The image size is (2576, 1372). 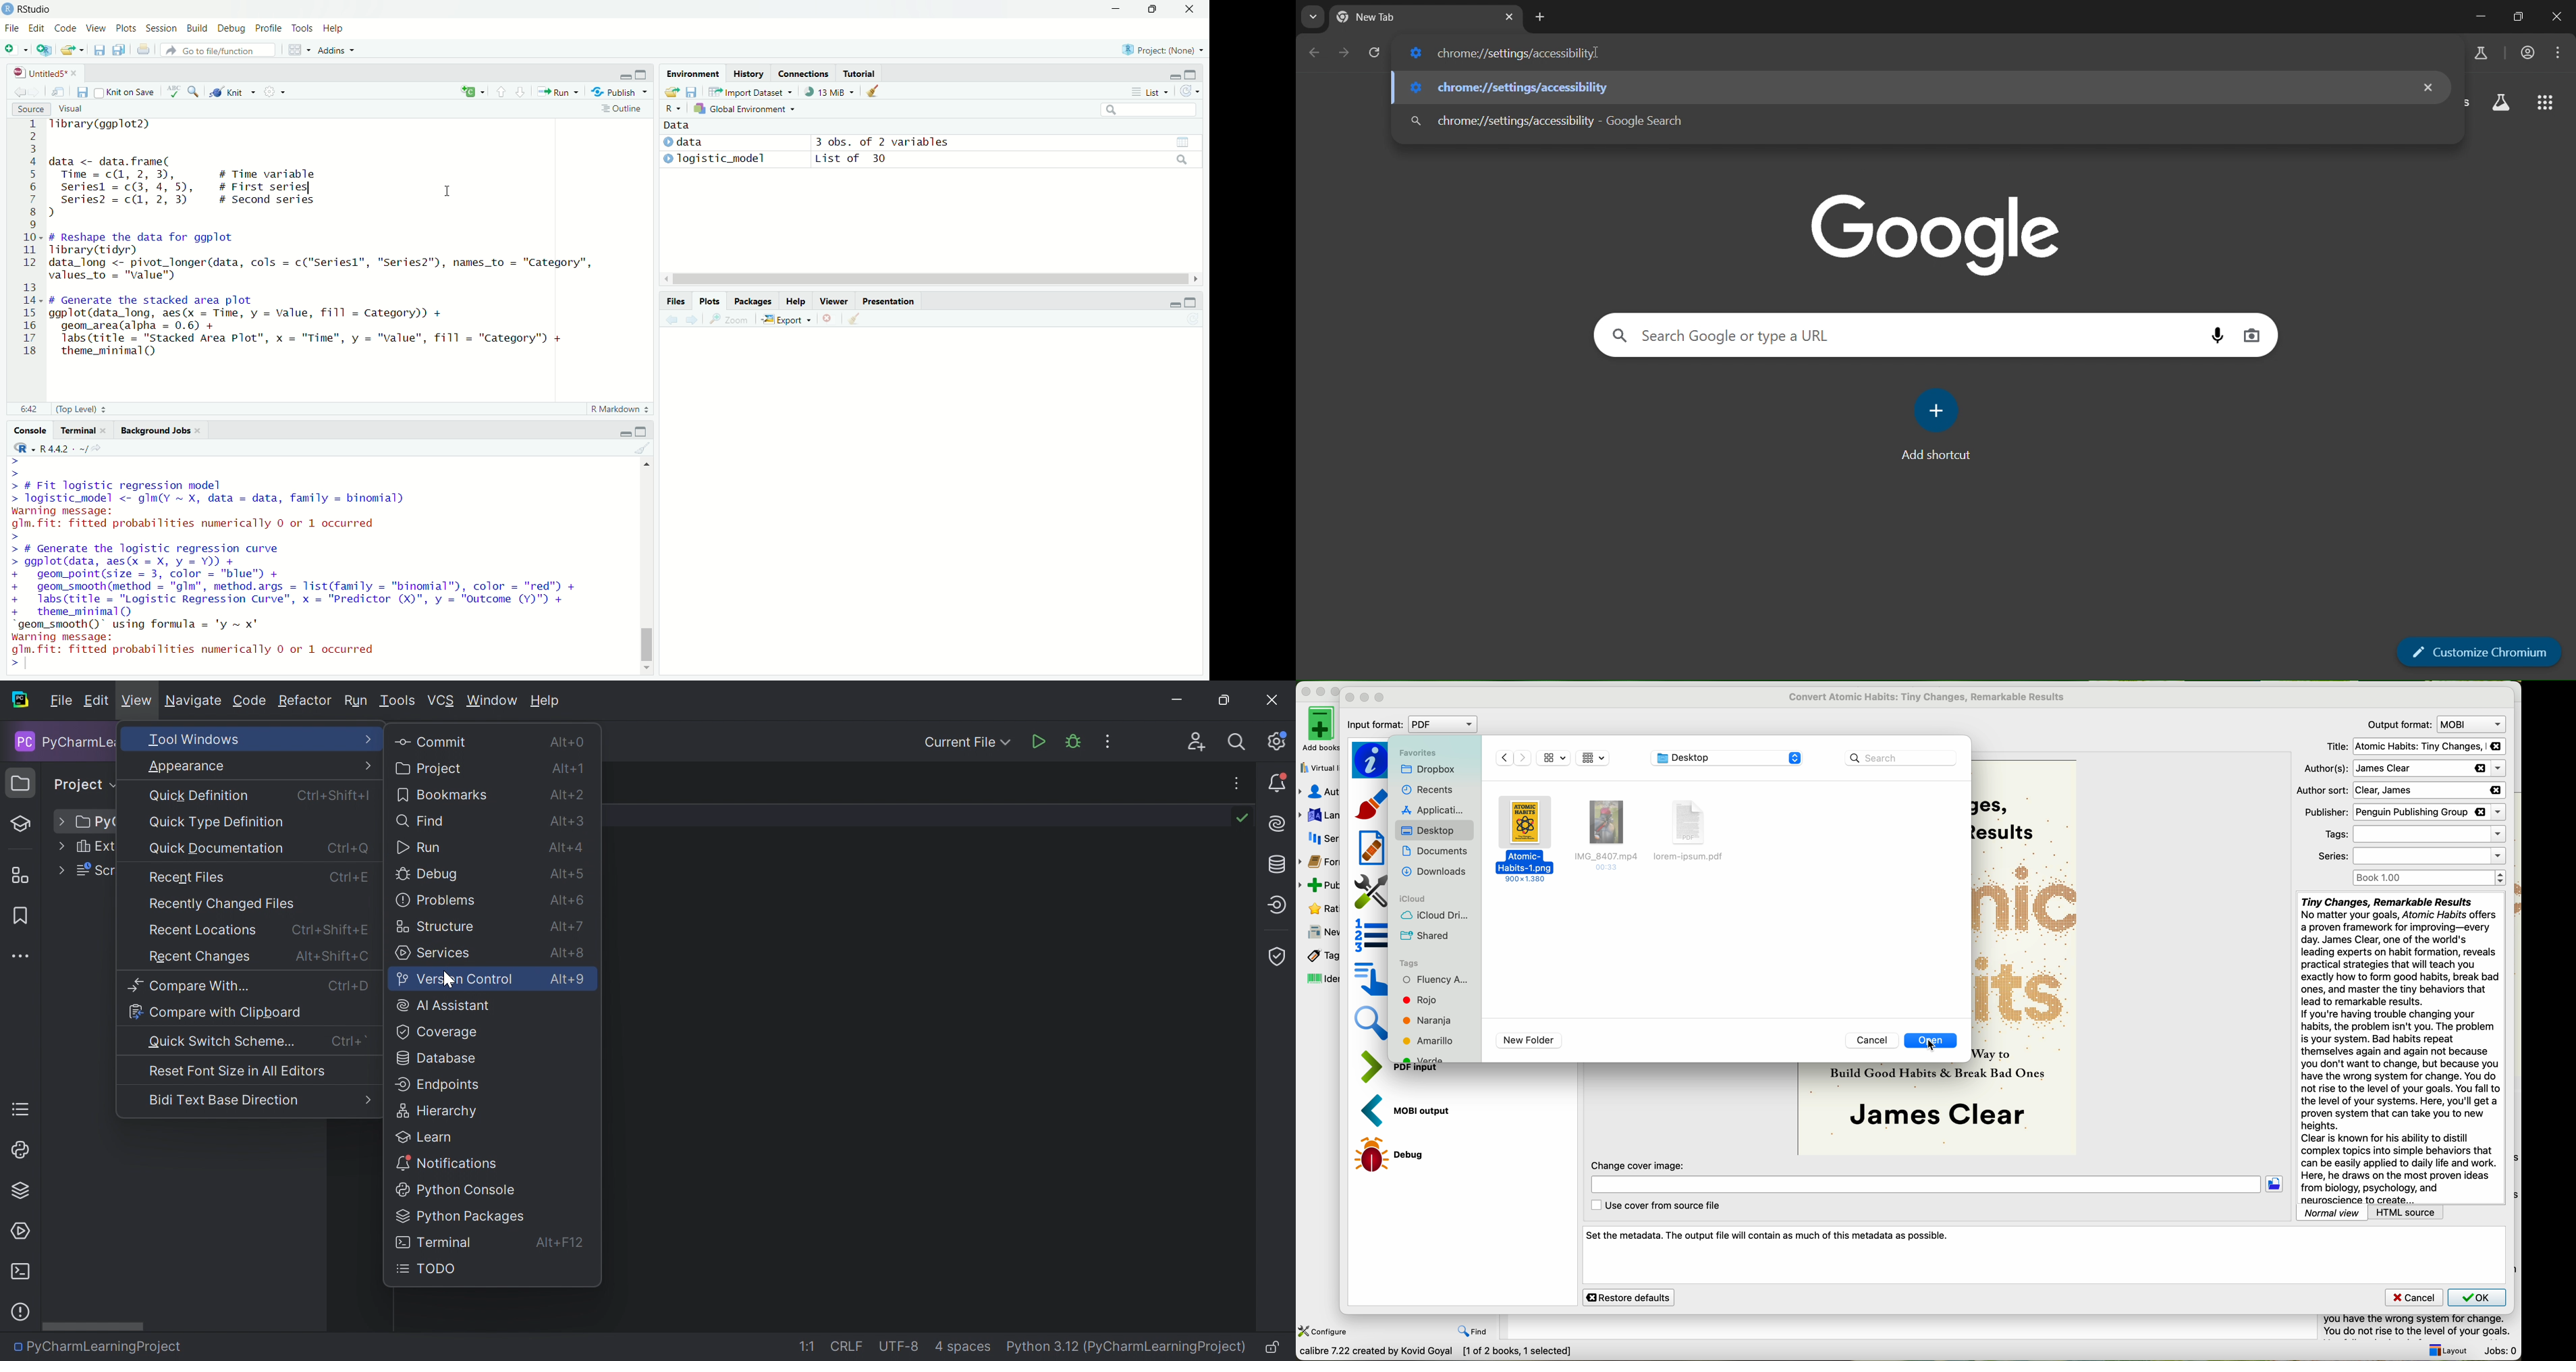 I want to click on Notifications, so click(x=445, y=1160).